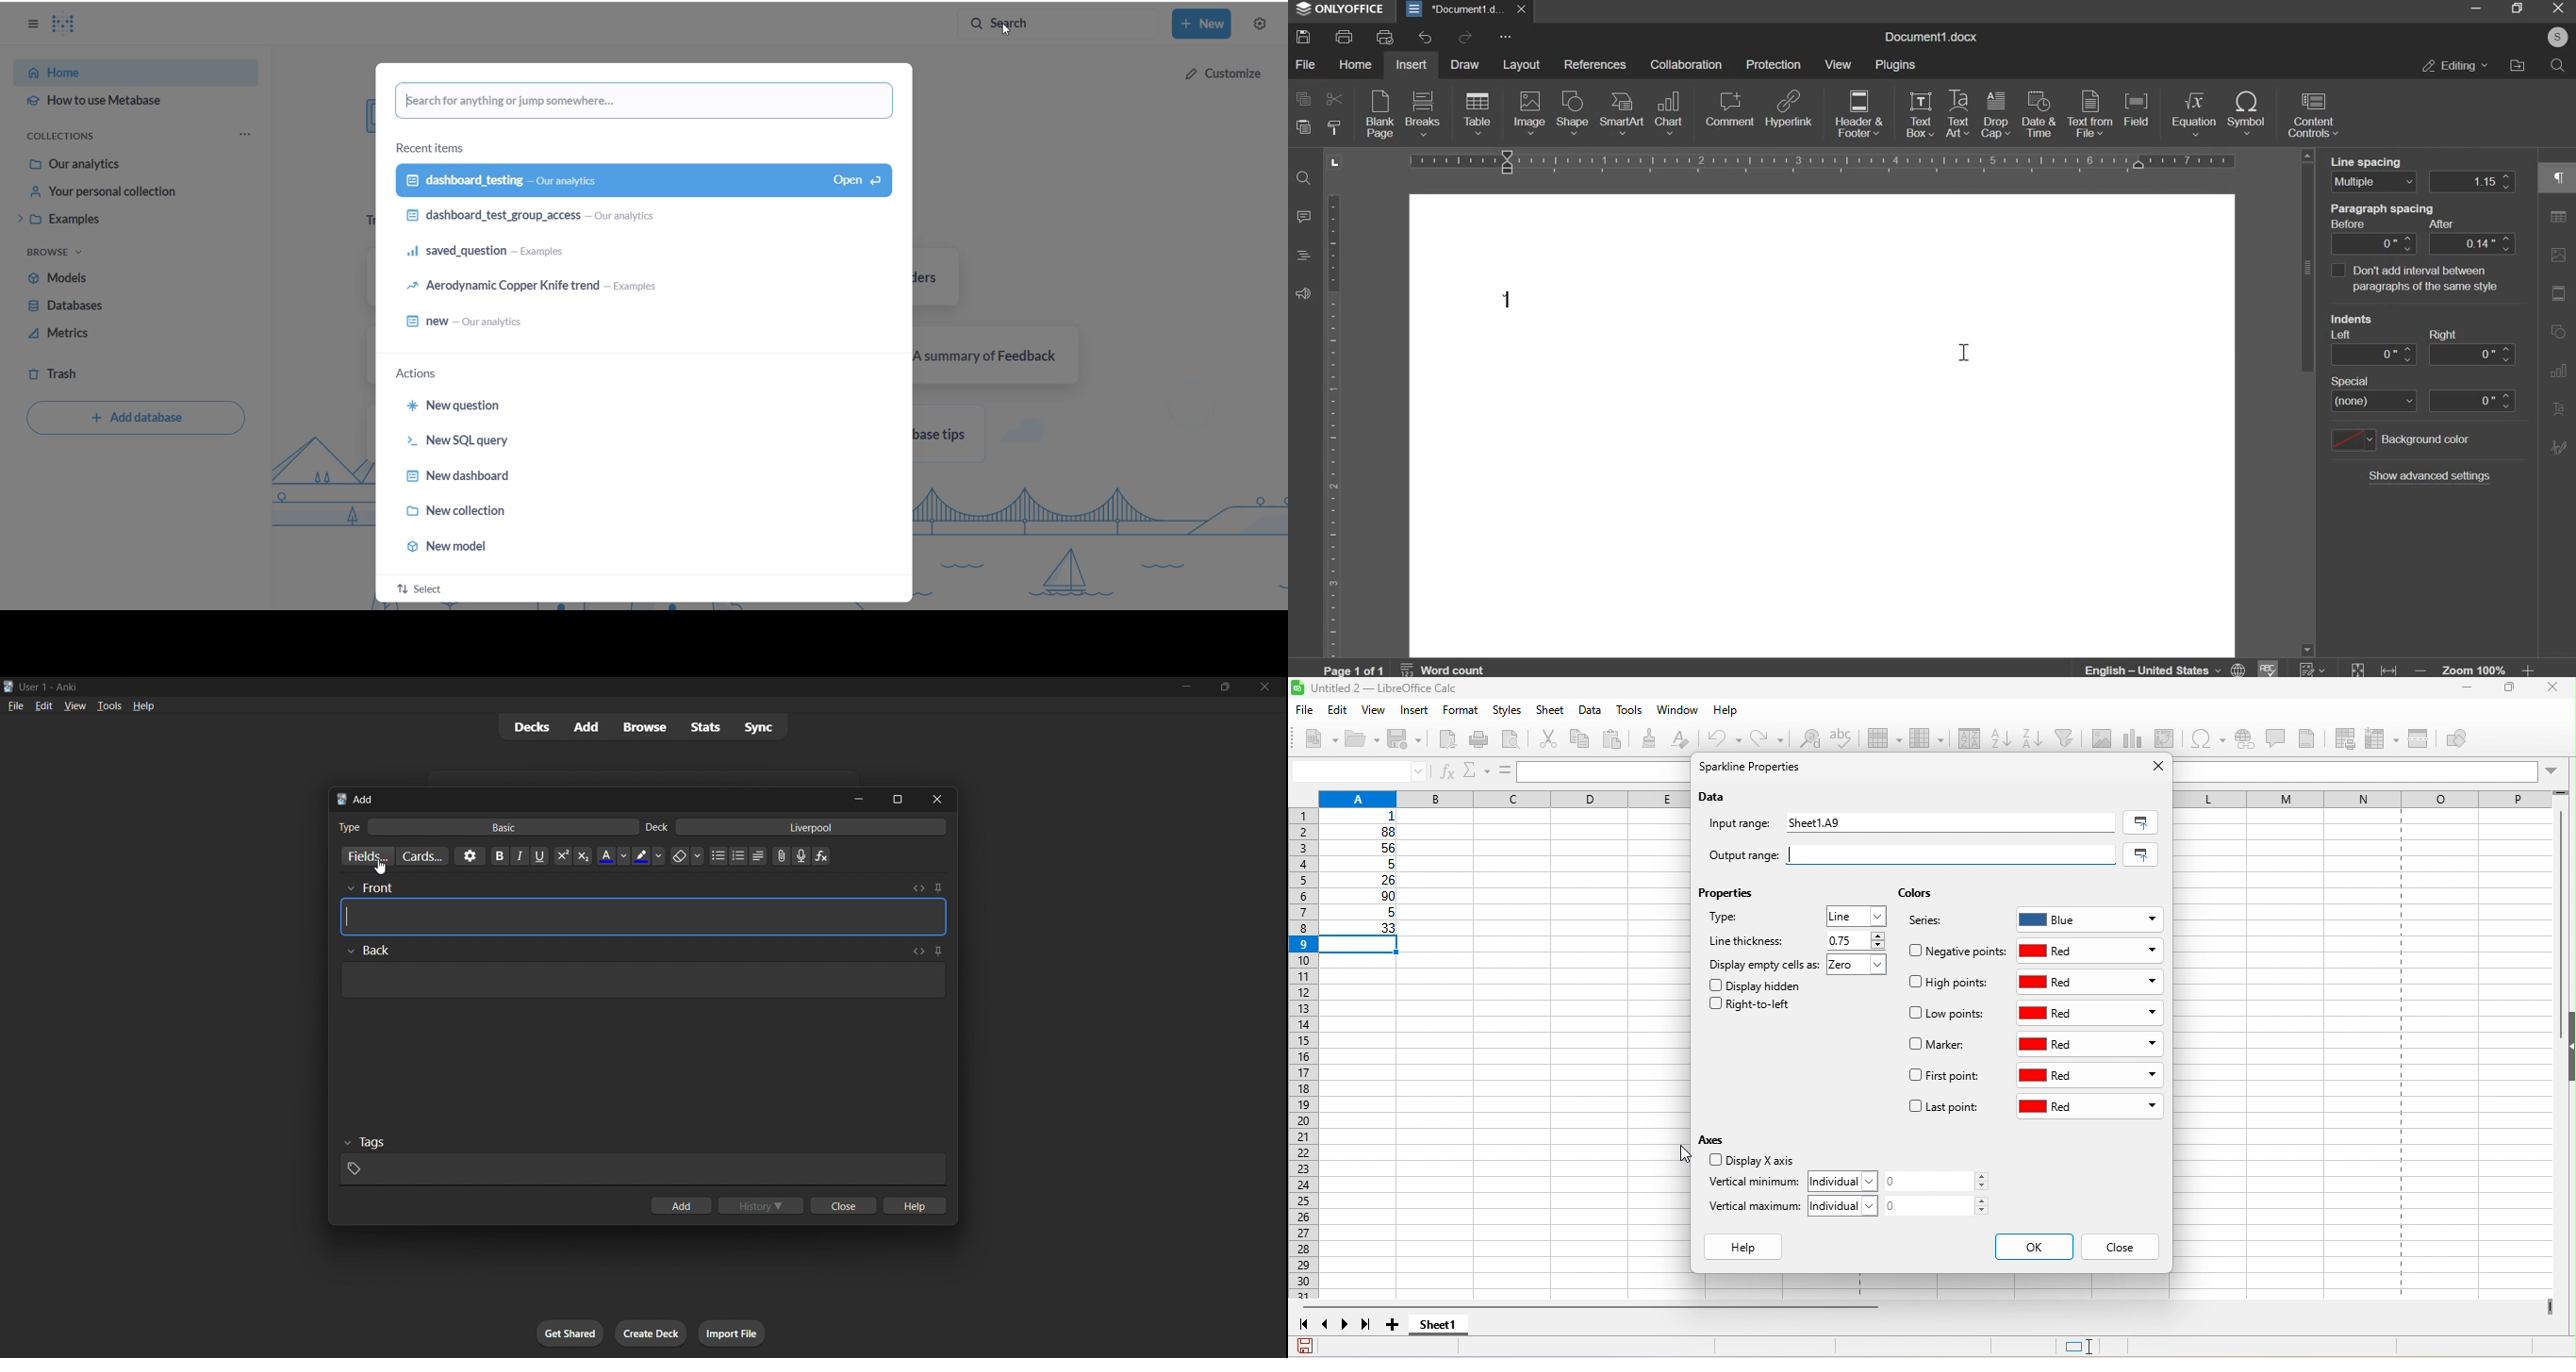  I want to click on Text, so click(348, 827).